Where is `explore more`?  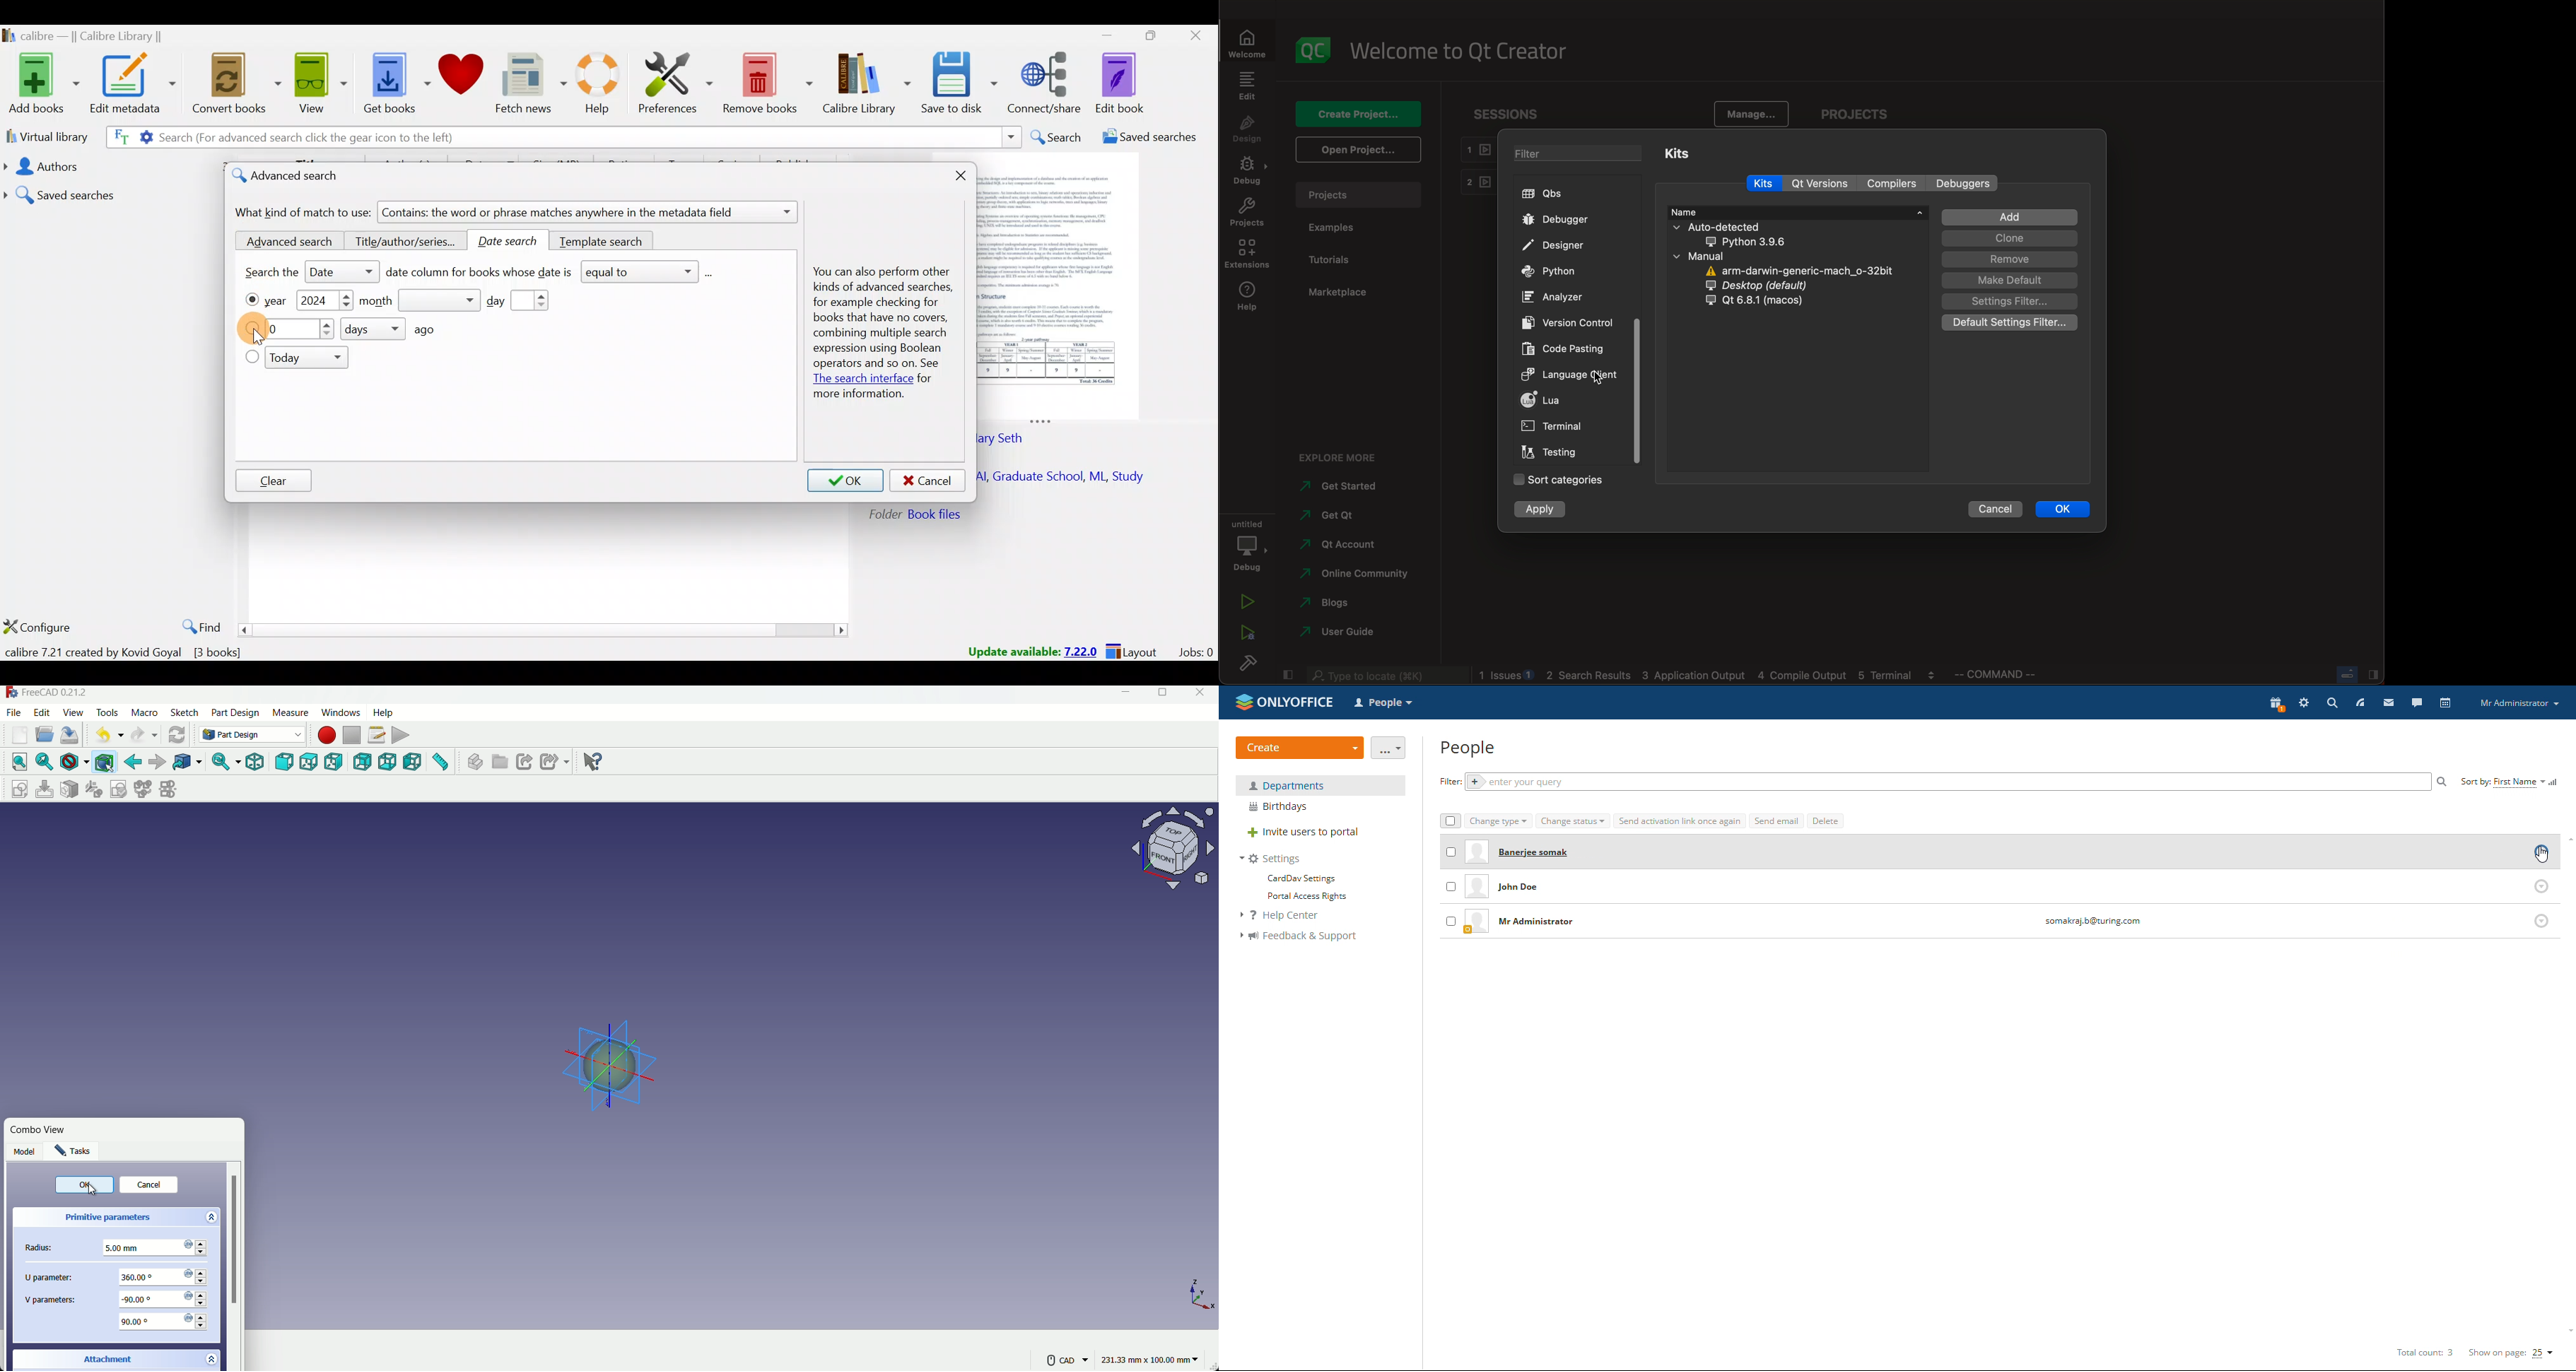 explore more is located at coordinates (1347, 456).